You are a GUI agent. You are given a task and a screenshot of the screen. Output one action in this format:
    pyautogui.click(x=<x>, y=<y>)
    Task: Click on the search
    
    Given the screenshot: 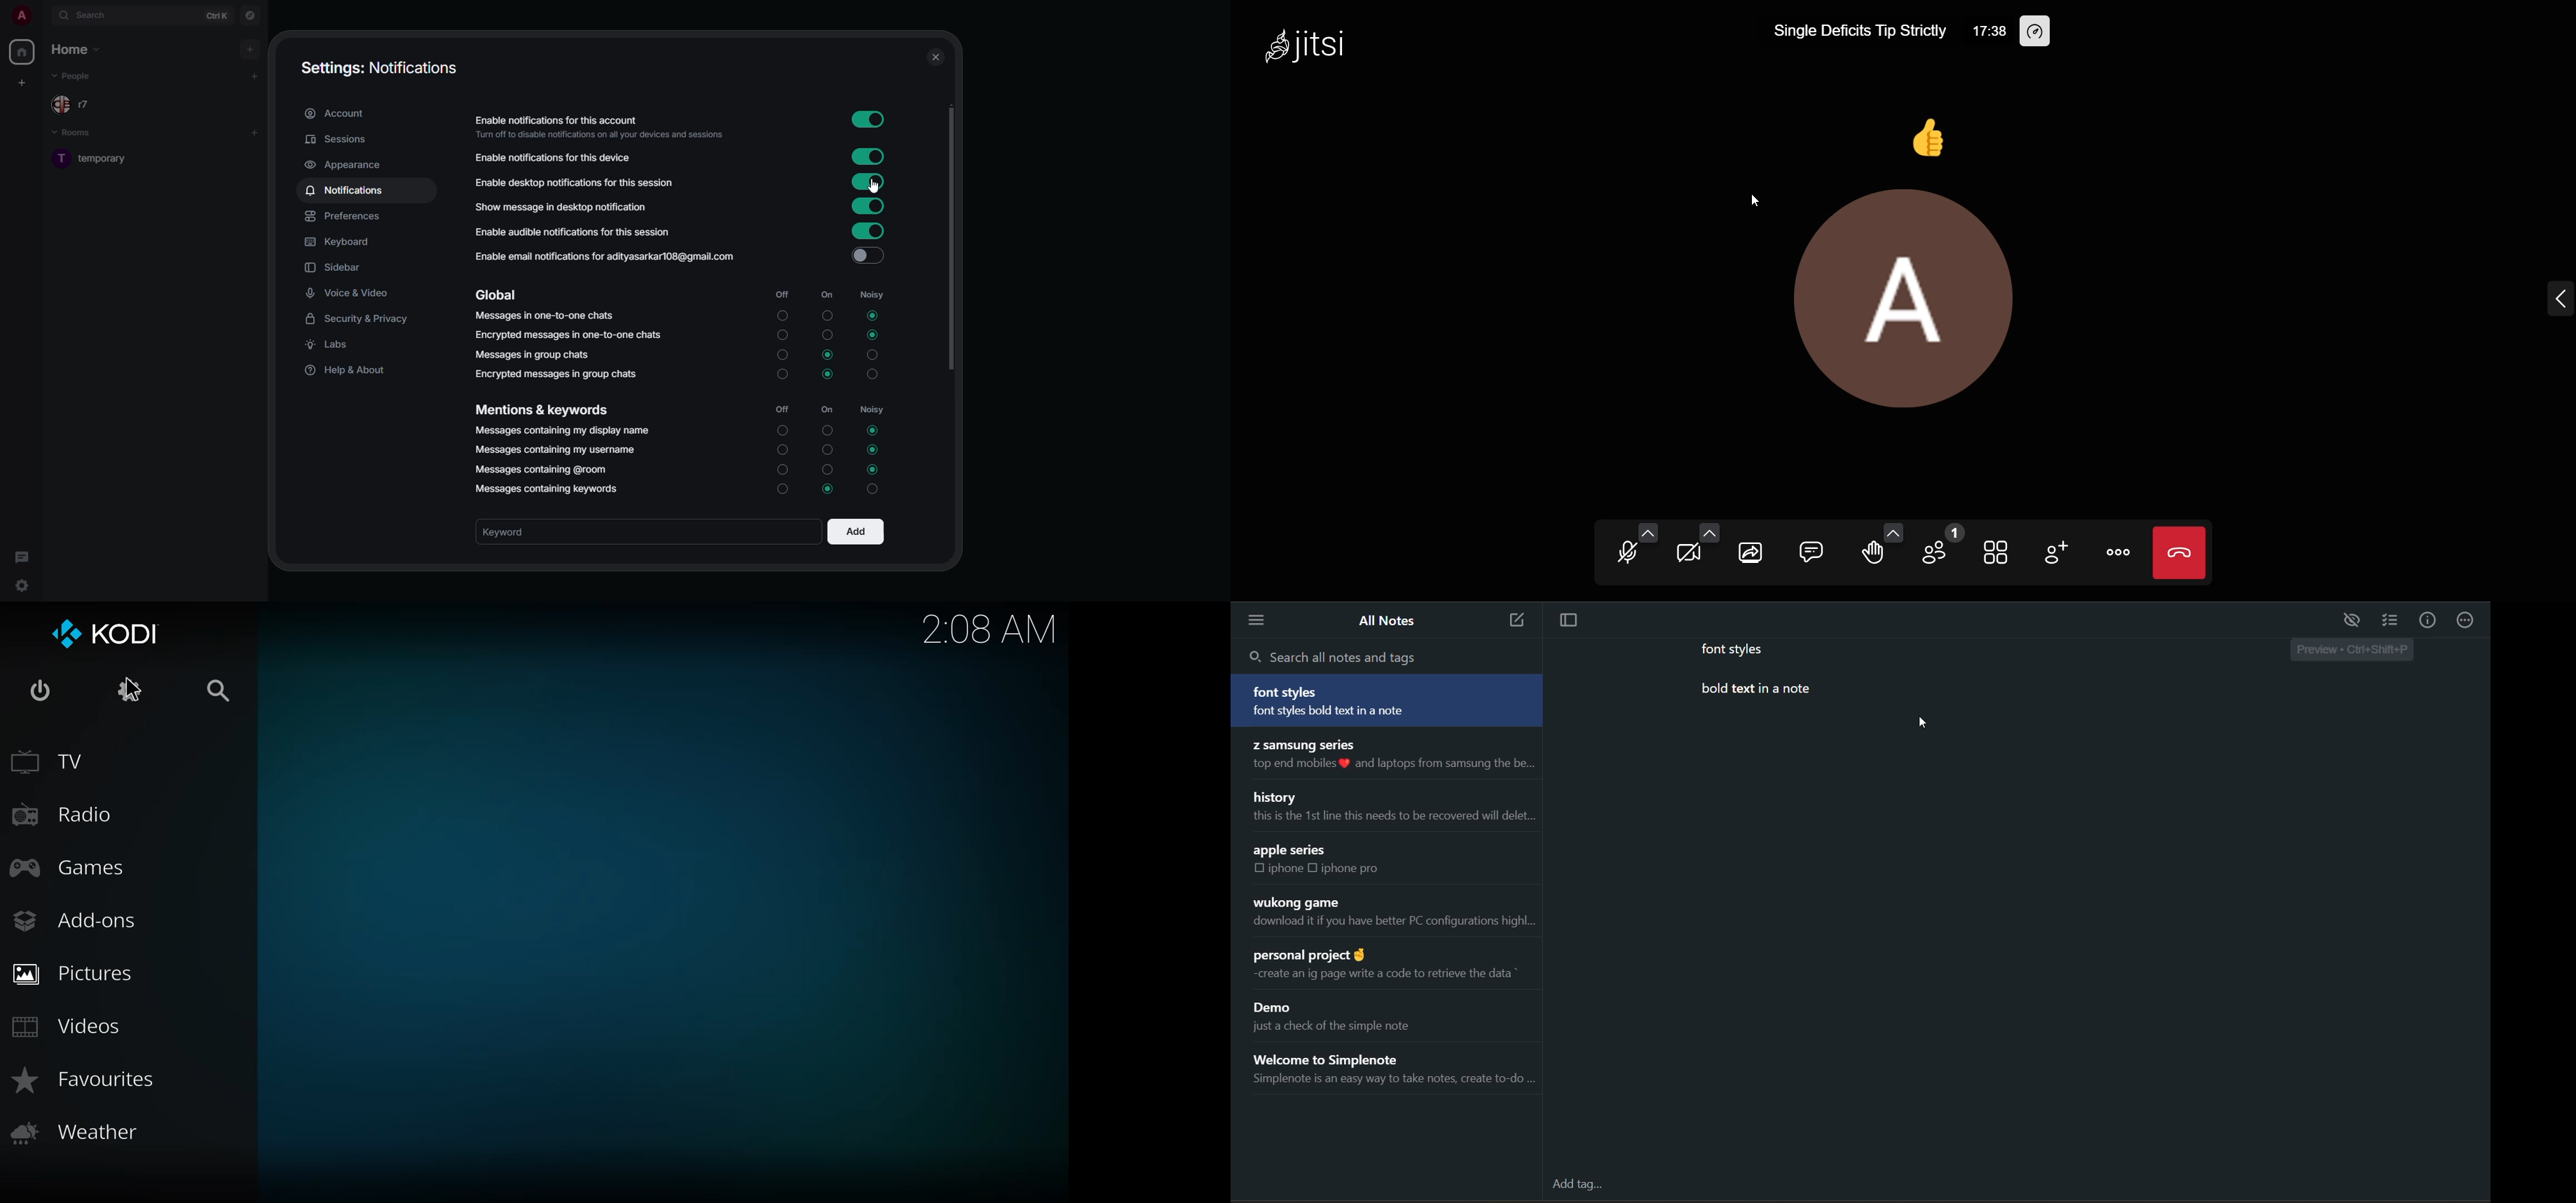 What is the action you would take?
    pyautogui.click(x=1339, y=656)
    